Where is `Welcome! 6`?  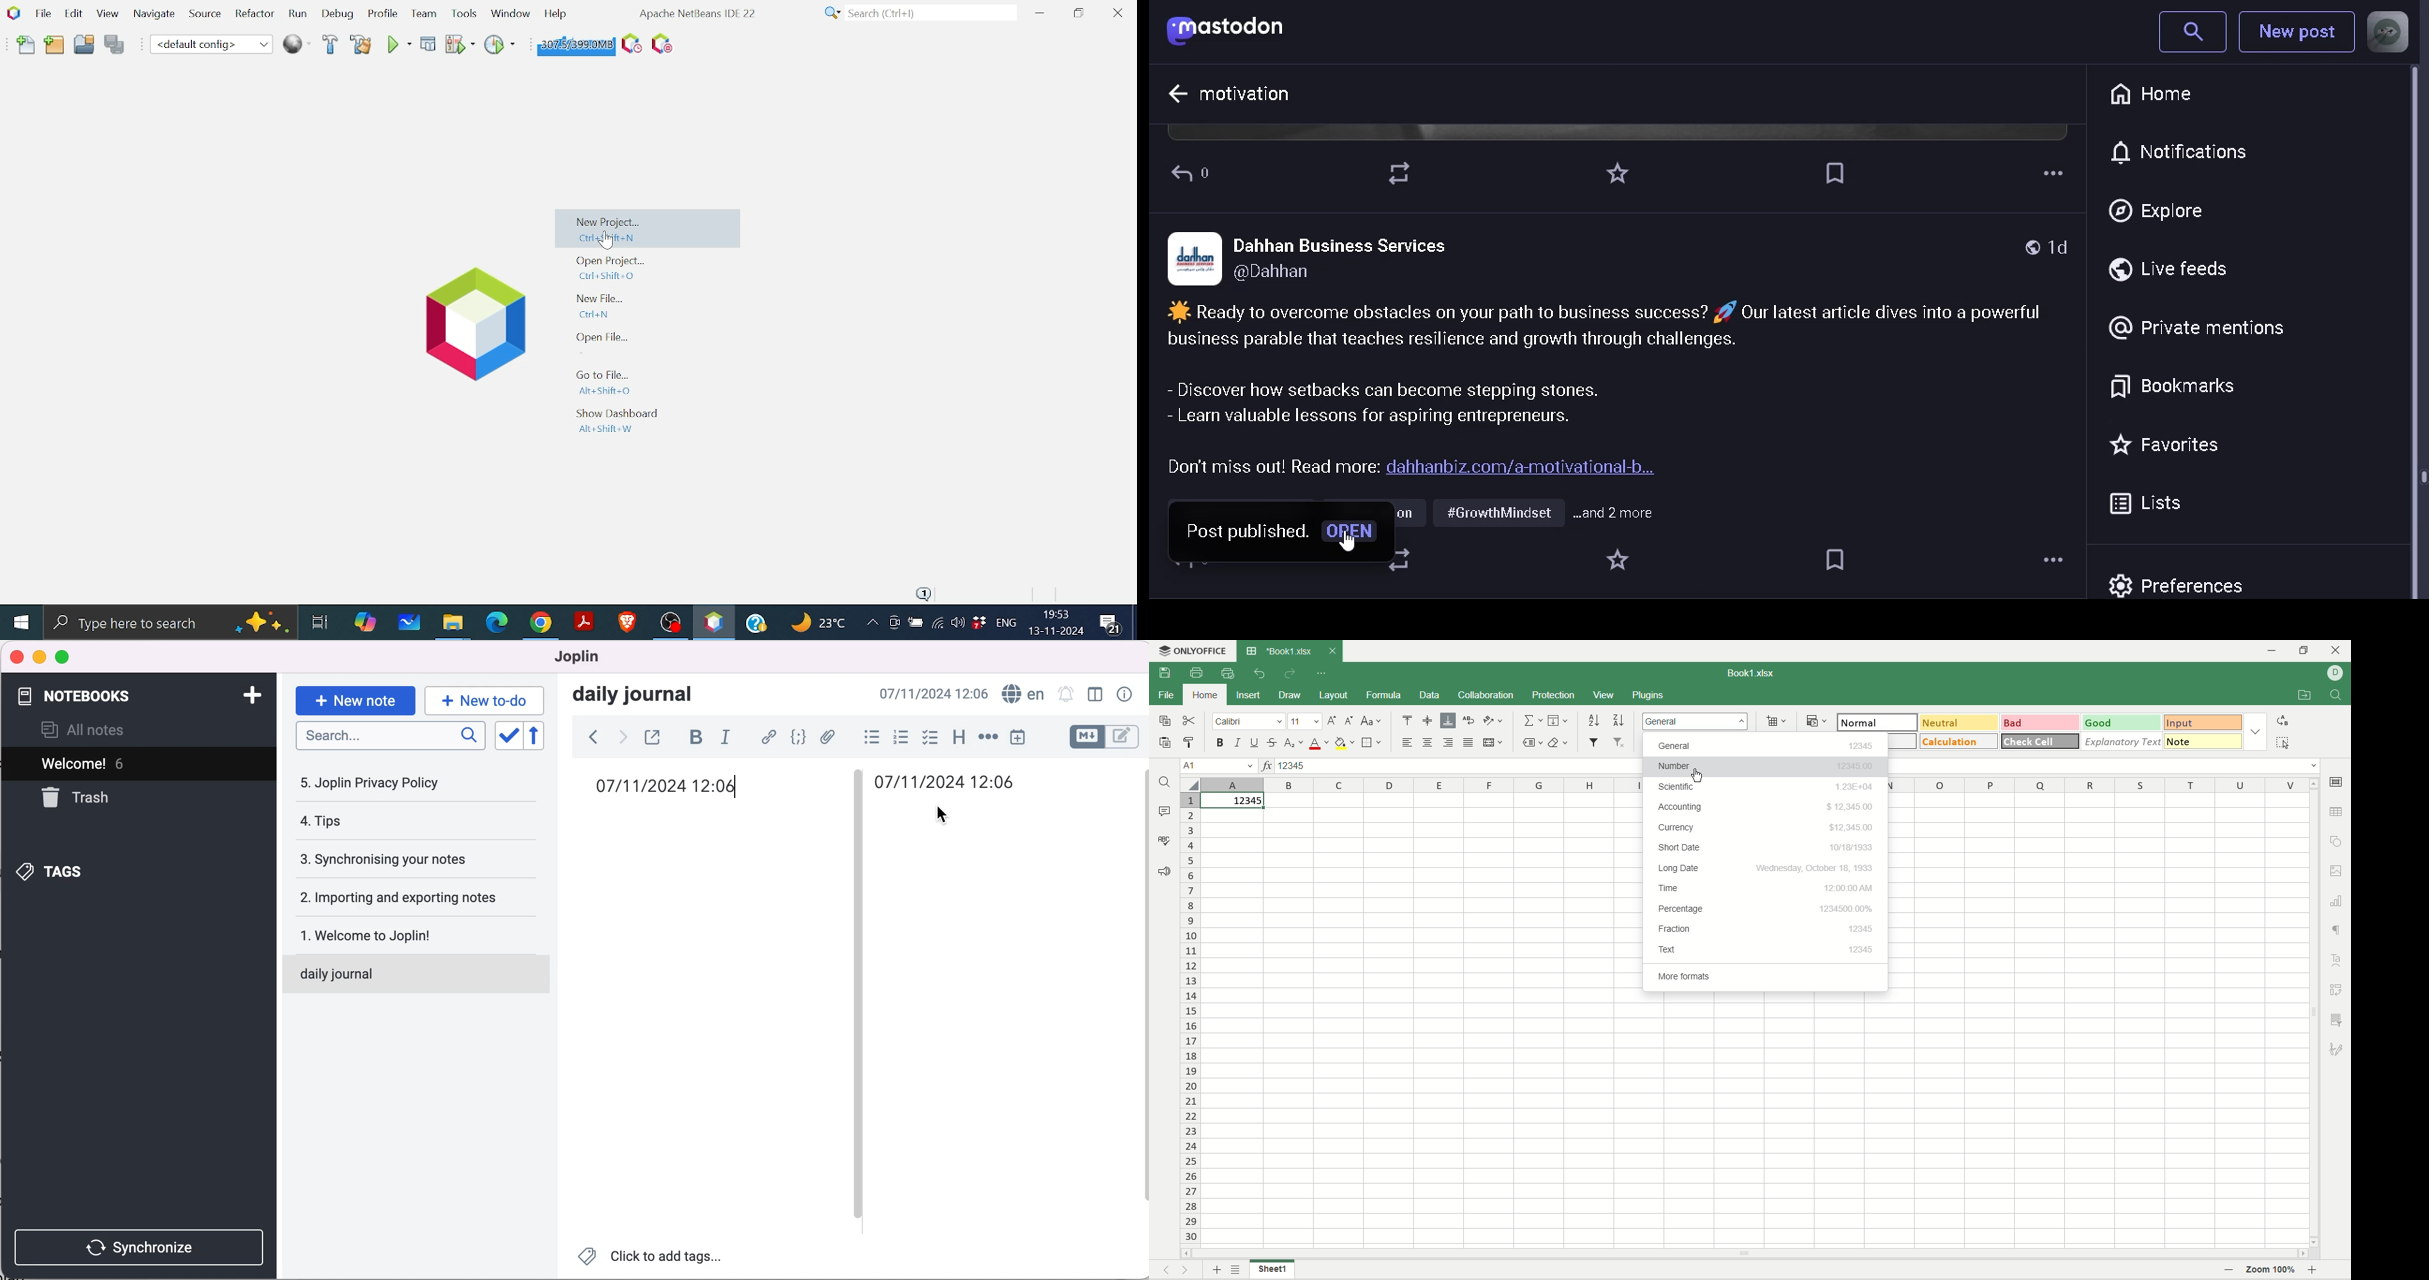 Welcome! 6 is located at coordinates (113, 765).